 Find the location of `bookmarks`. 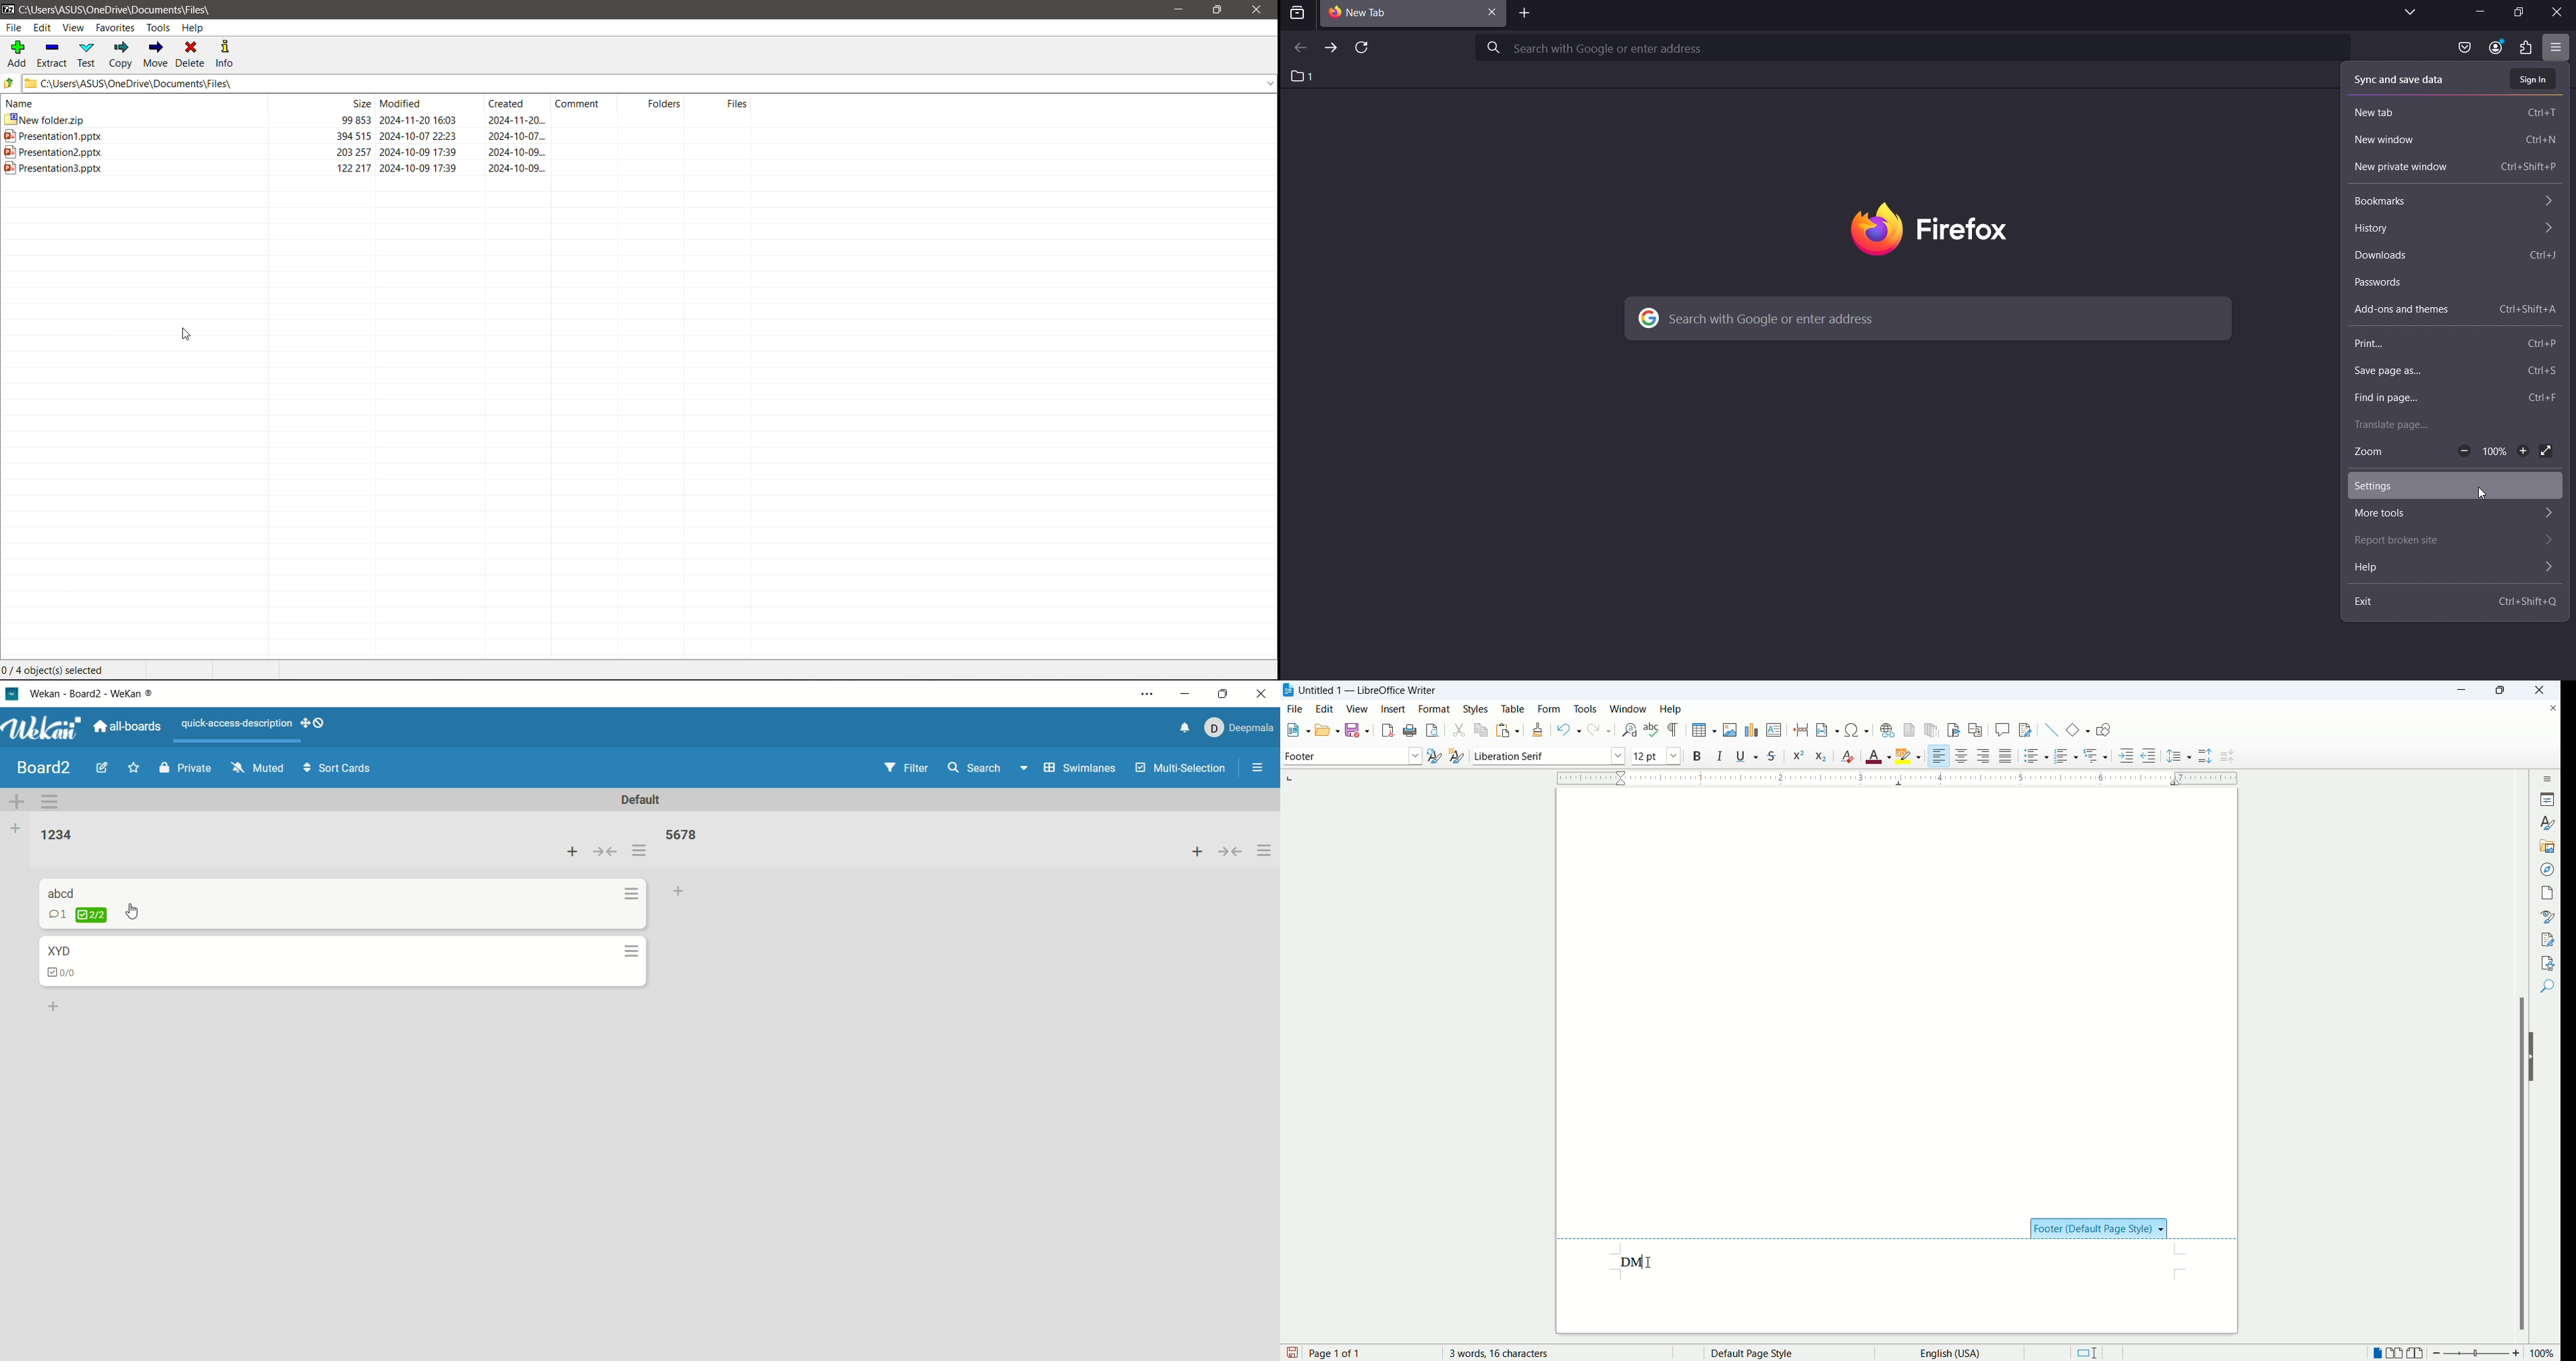

bookmarks is located at coordinates (2451, 202).